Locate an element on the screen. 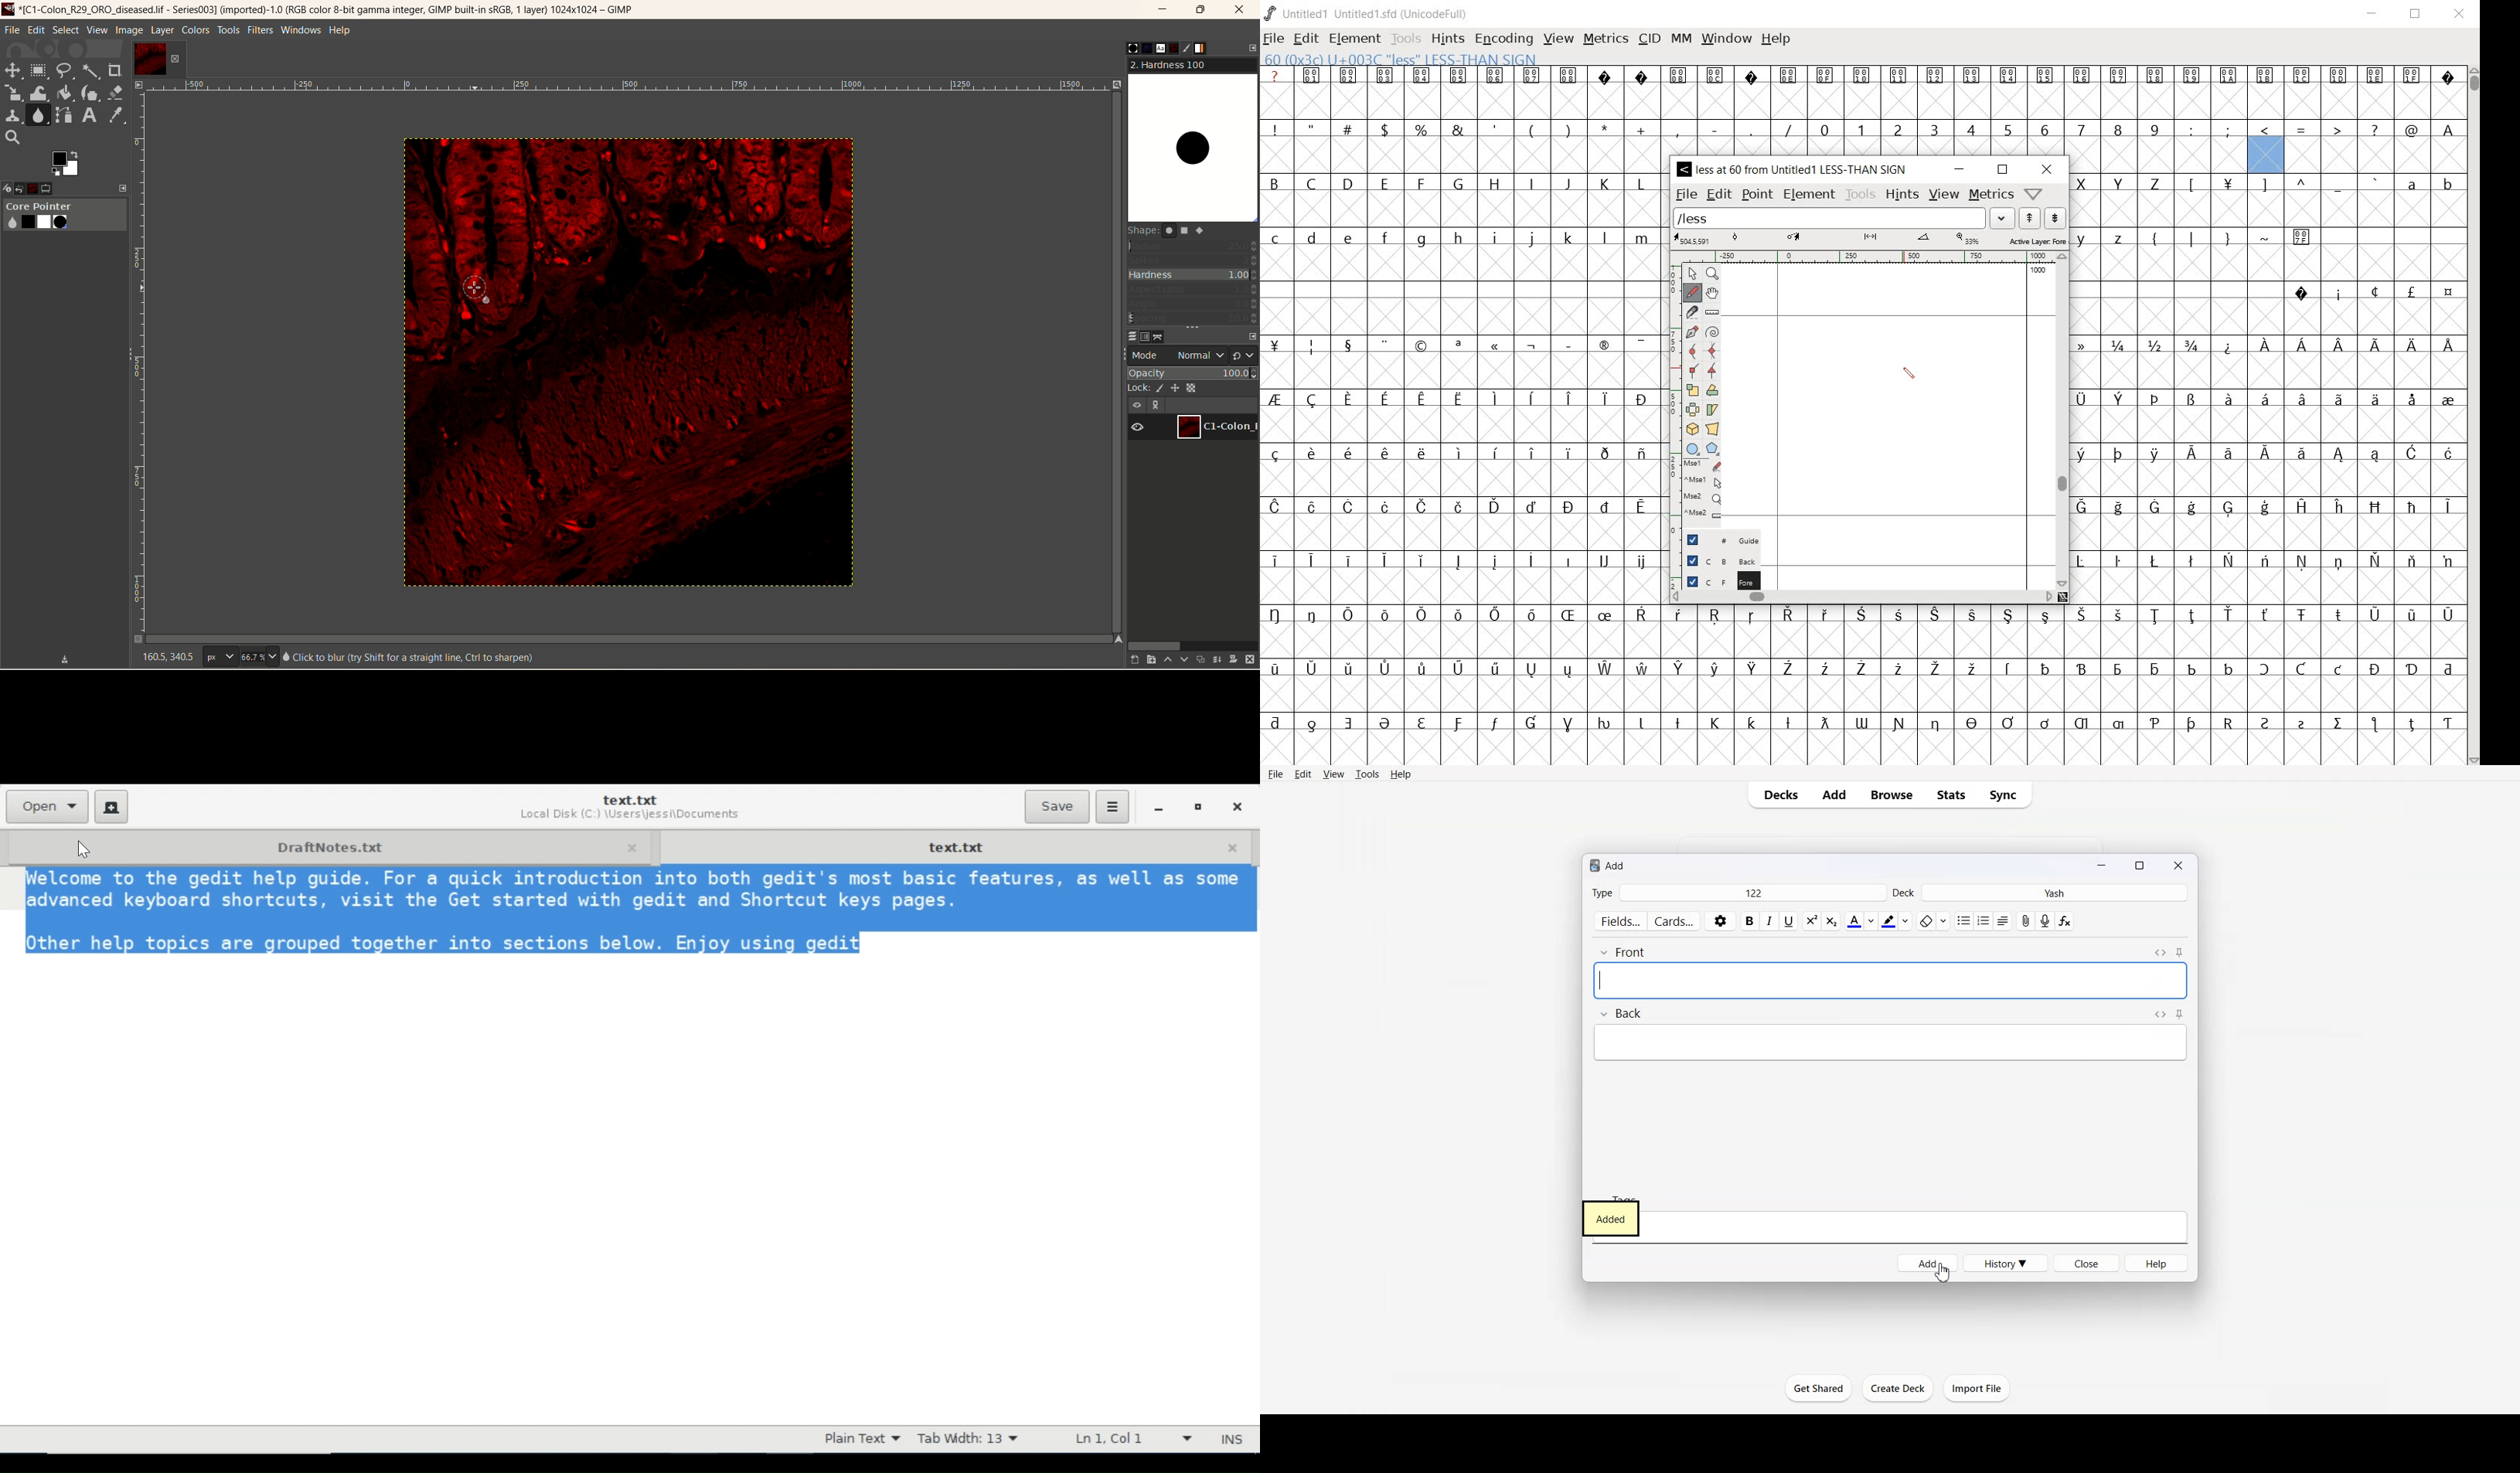 This screenshot has width=2520, height=1484. crop tool is located at coordinates (116, 70).